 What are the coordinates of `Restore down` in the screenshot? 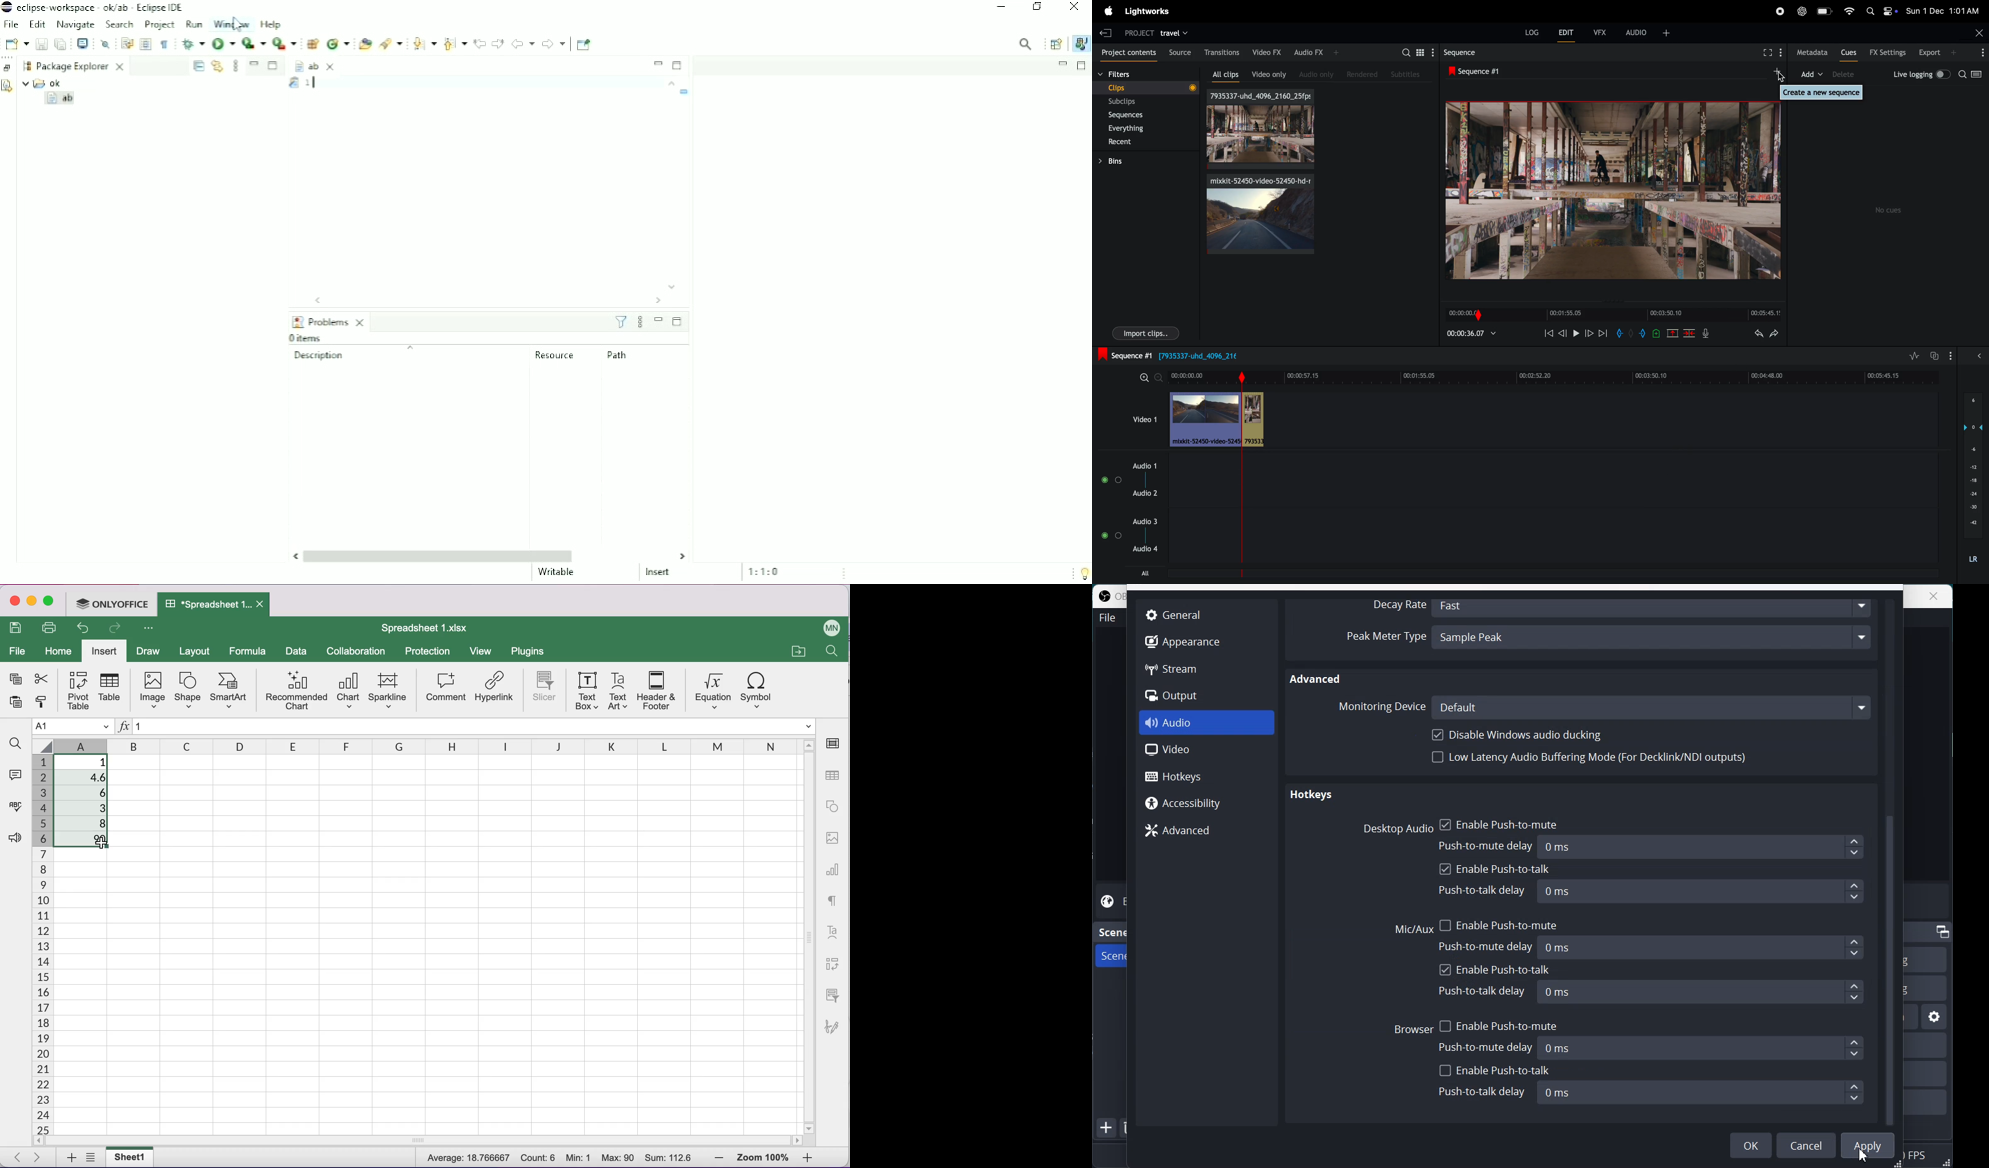 It's located at (1039, 8).